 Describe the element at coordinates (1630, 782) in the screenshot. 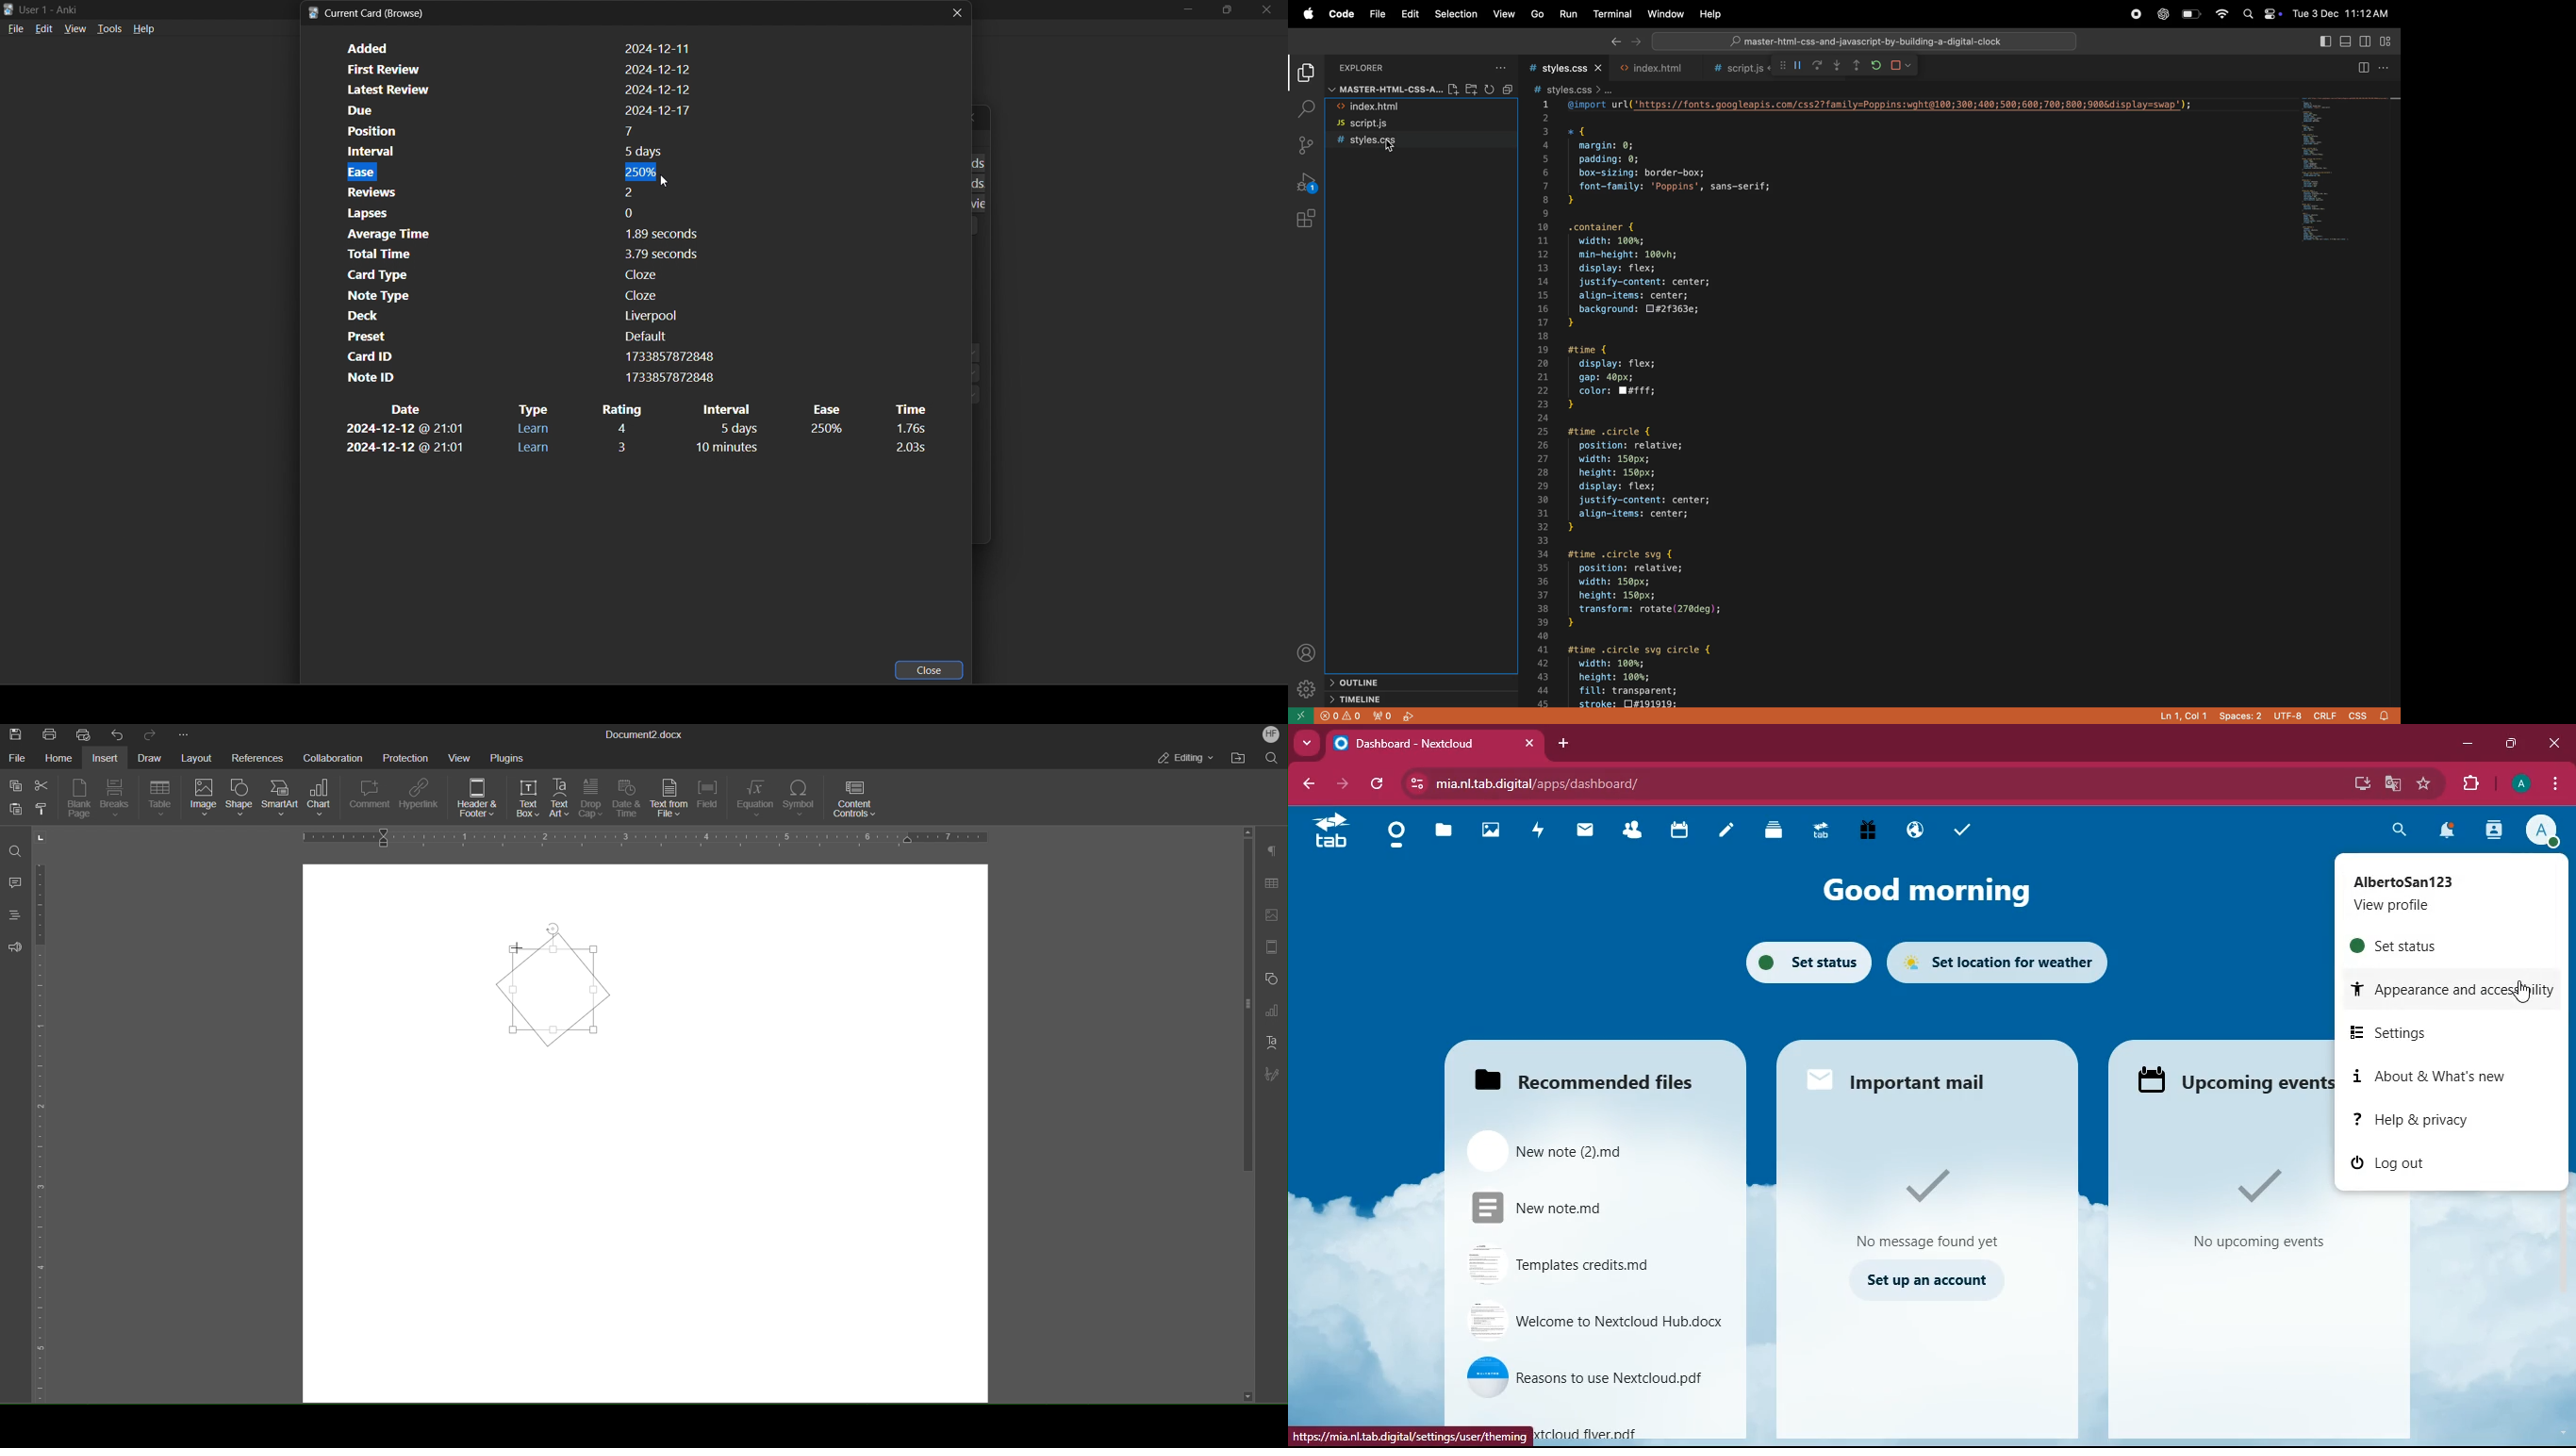

I see `url` at that location.